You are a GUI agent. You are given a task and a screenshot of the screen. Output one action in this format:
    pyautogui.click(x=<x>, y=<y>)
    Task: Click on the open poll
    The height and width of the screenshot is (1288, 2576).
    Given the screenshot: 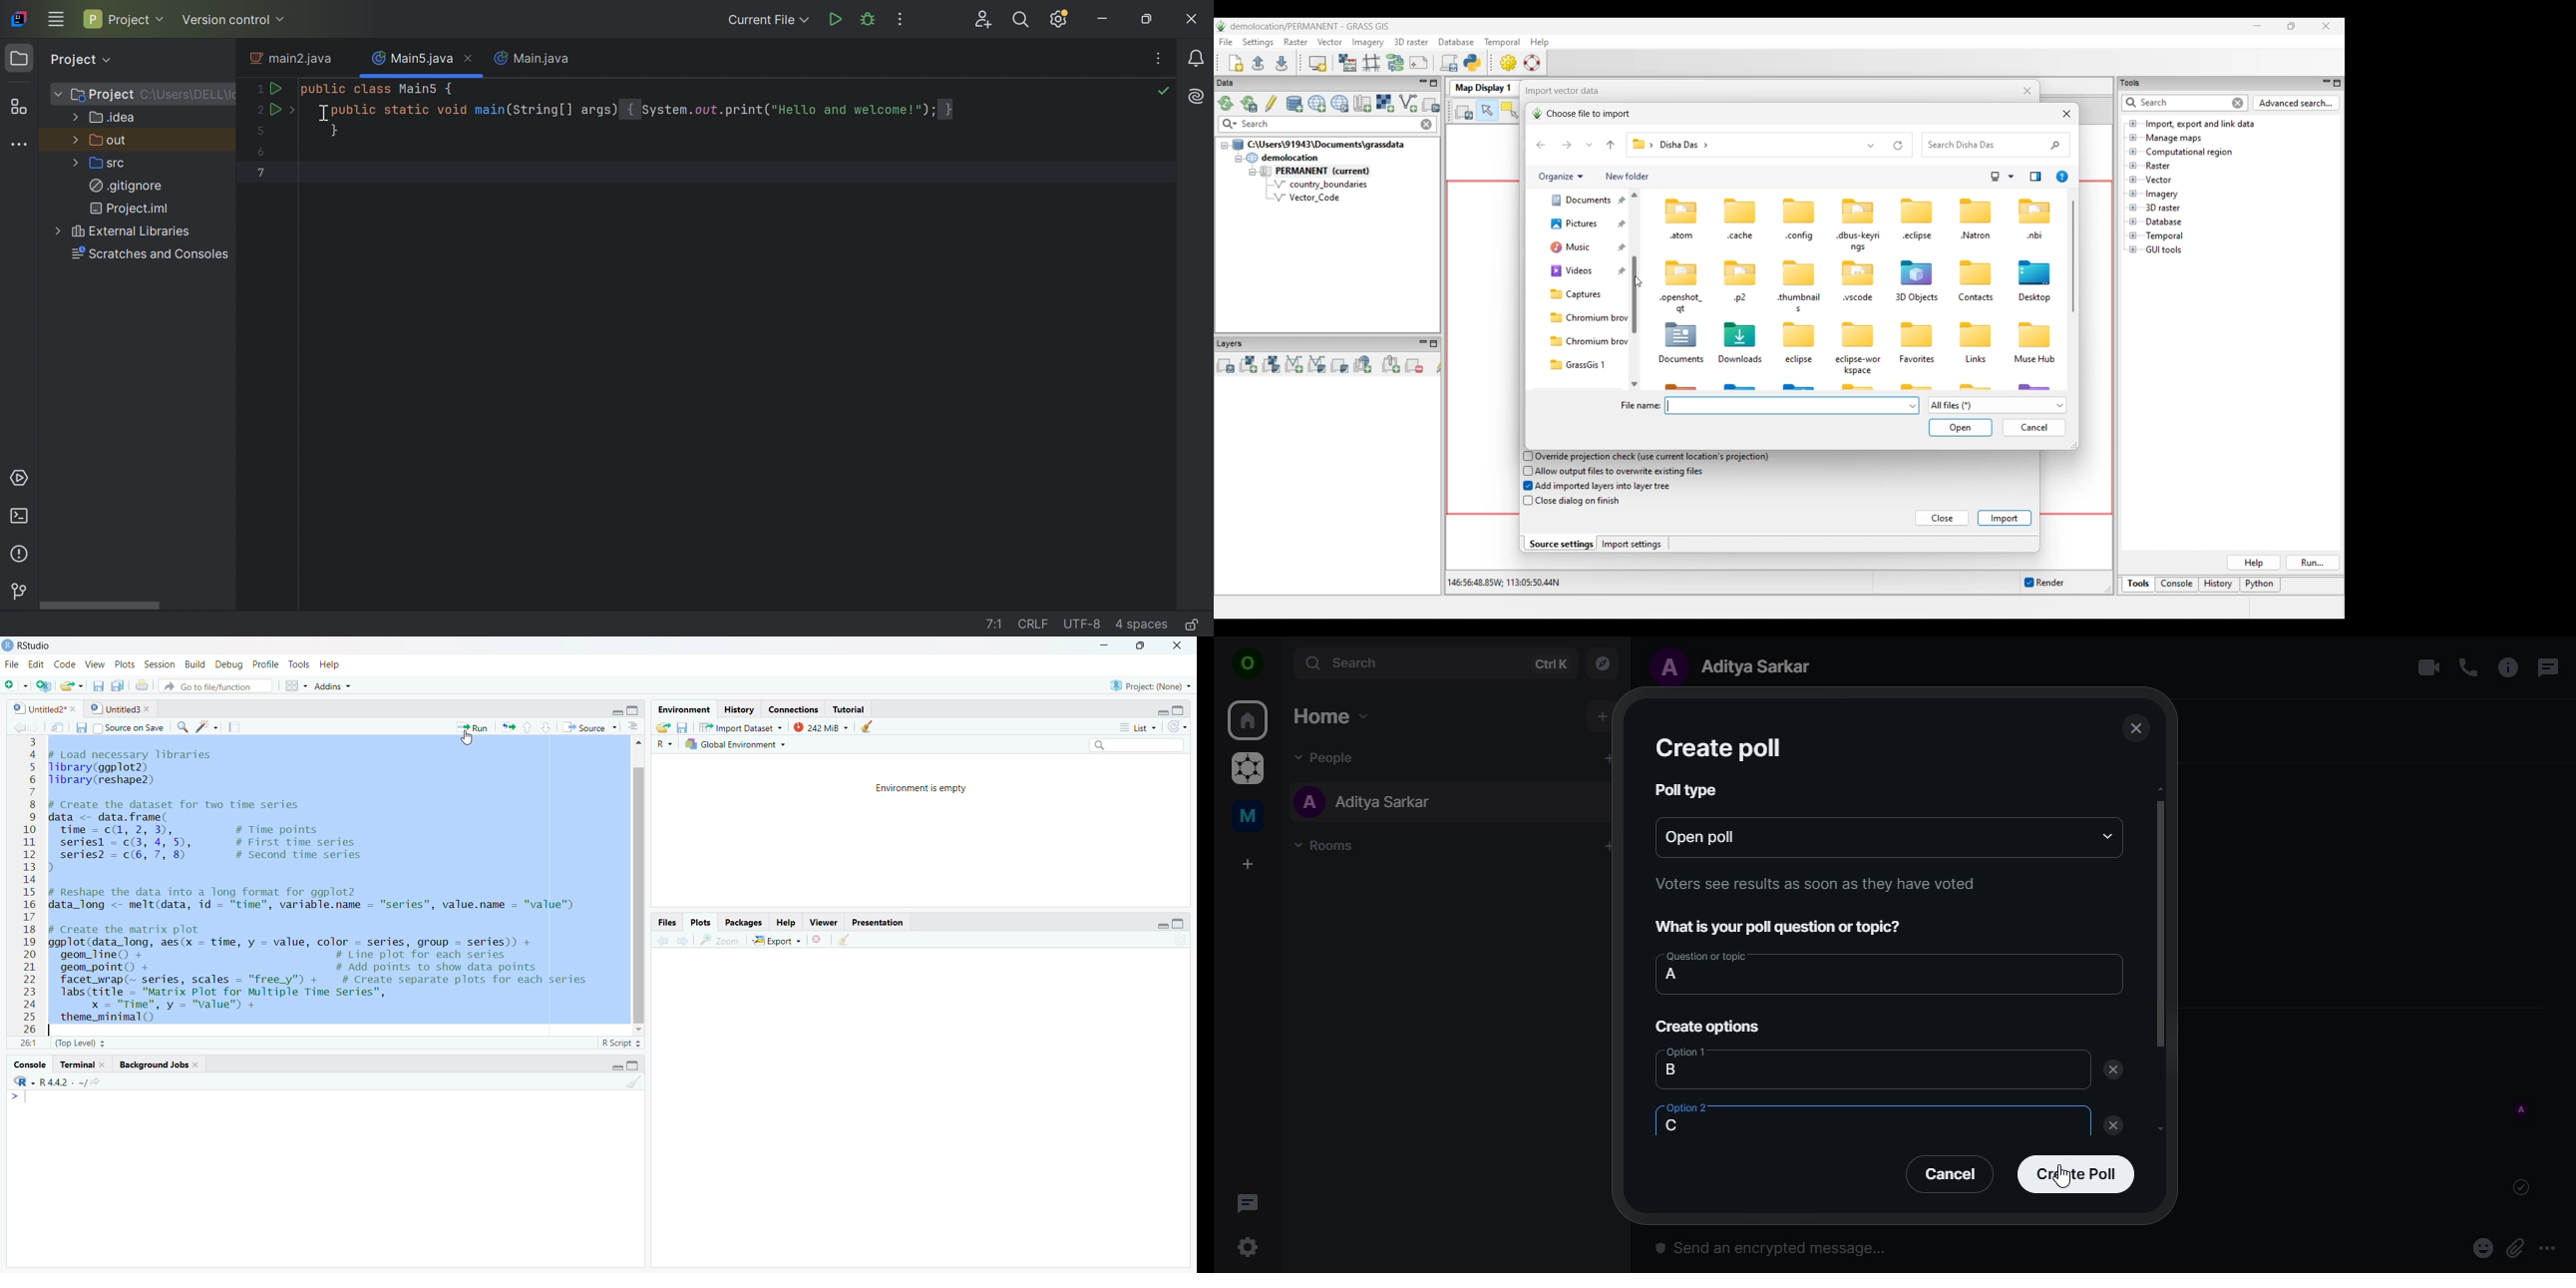 What is the action you would take?
    pyautogui.click(x=1725, y=834)
    